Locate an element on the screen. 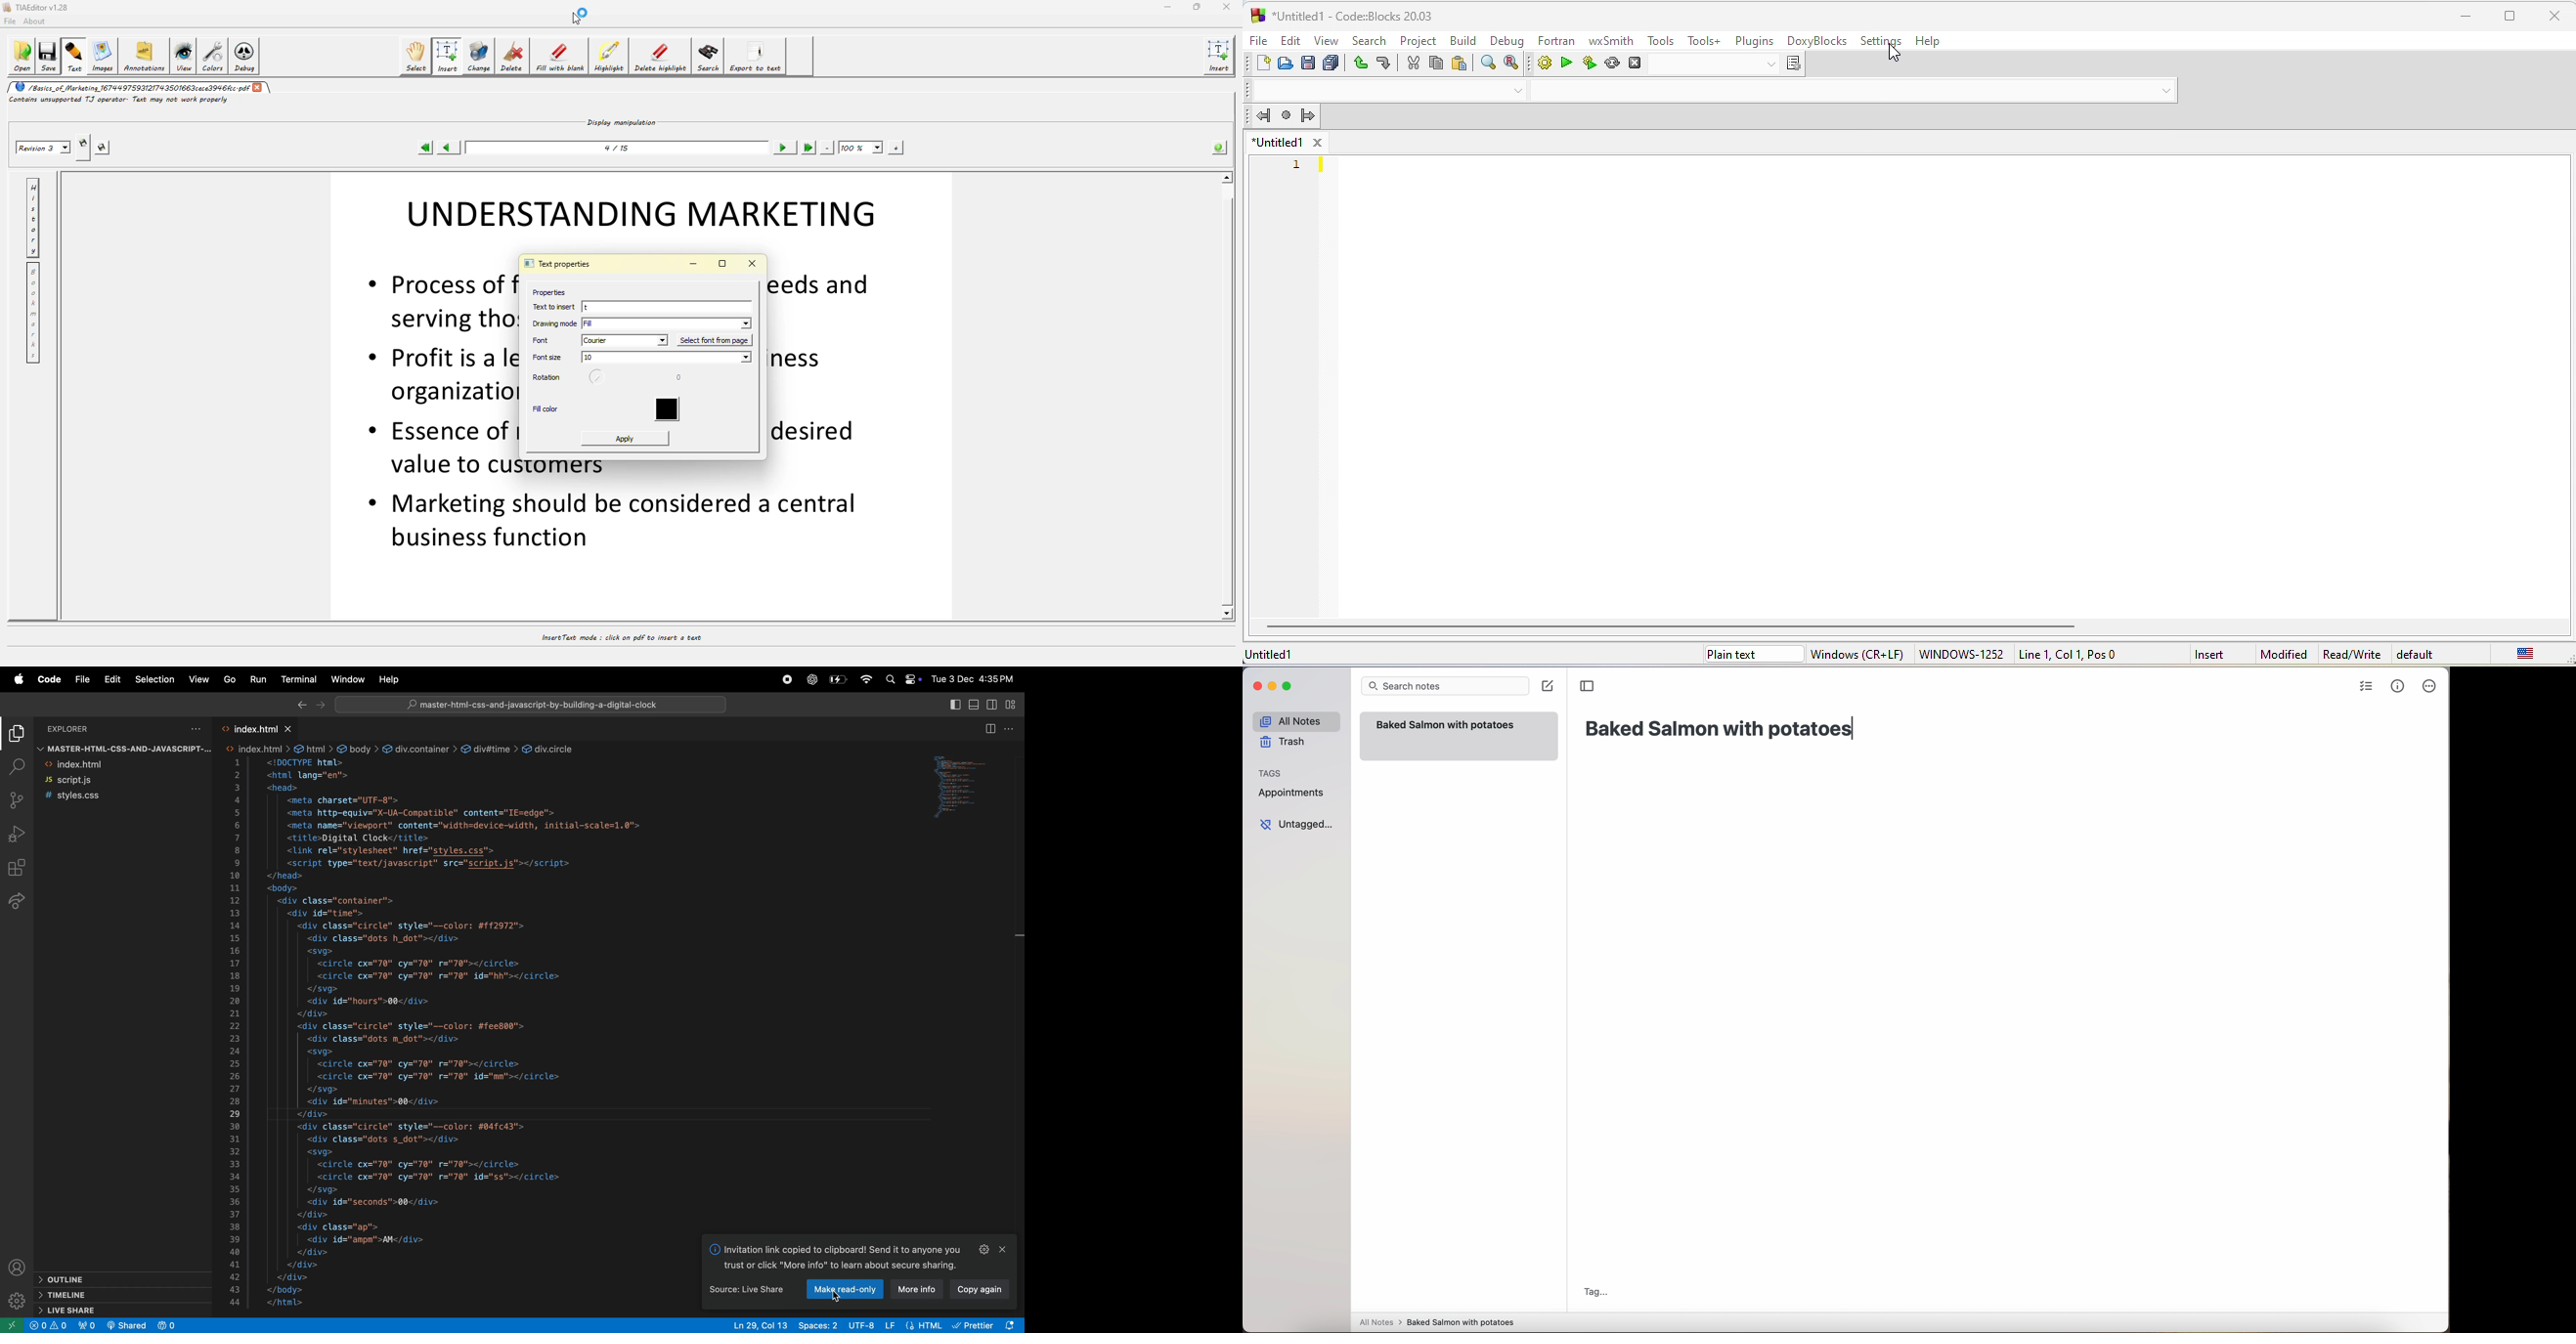 This screenshot has height=1344, width=2576. master file is located at coordinates (119, 748).